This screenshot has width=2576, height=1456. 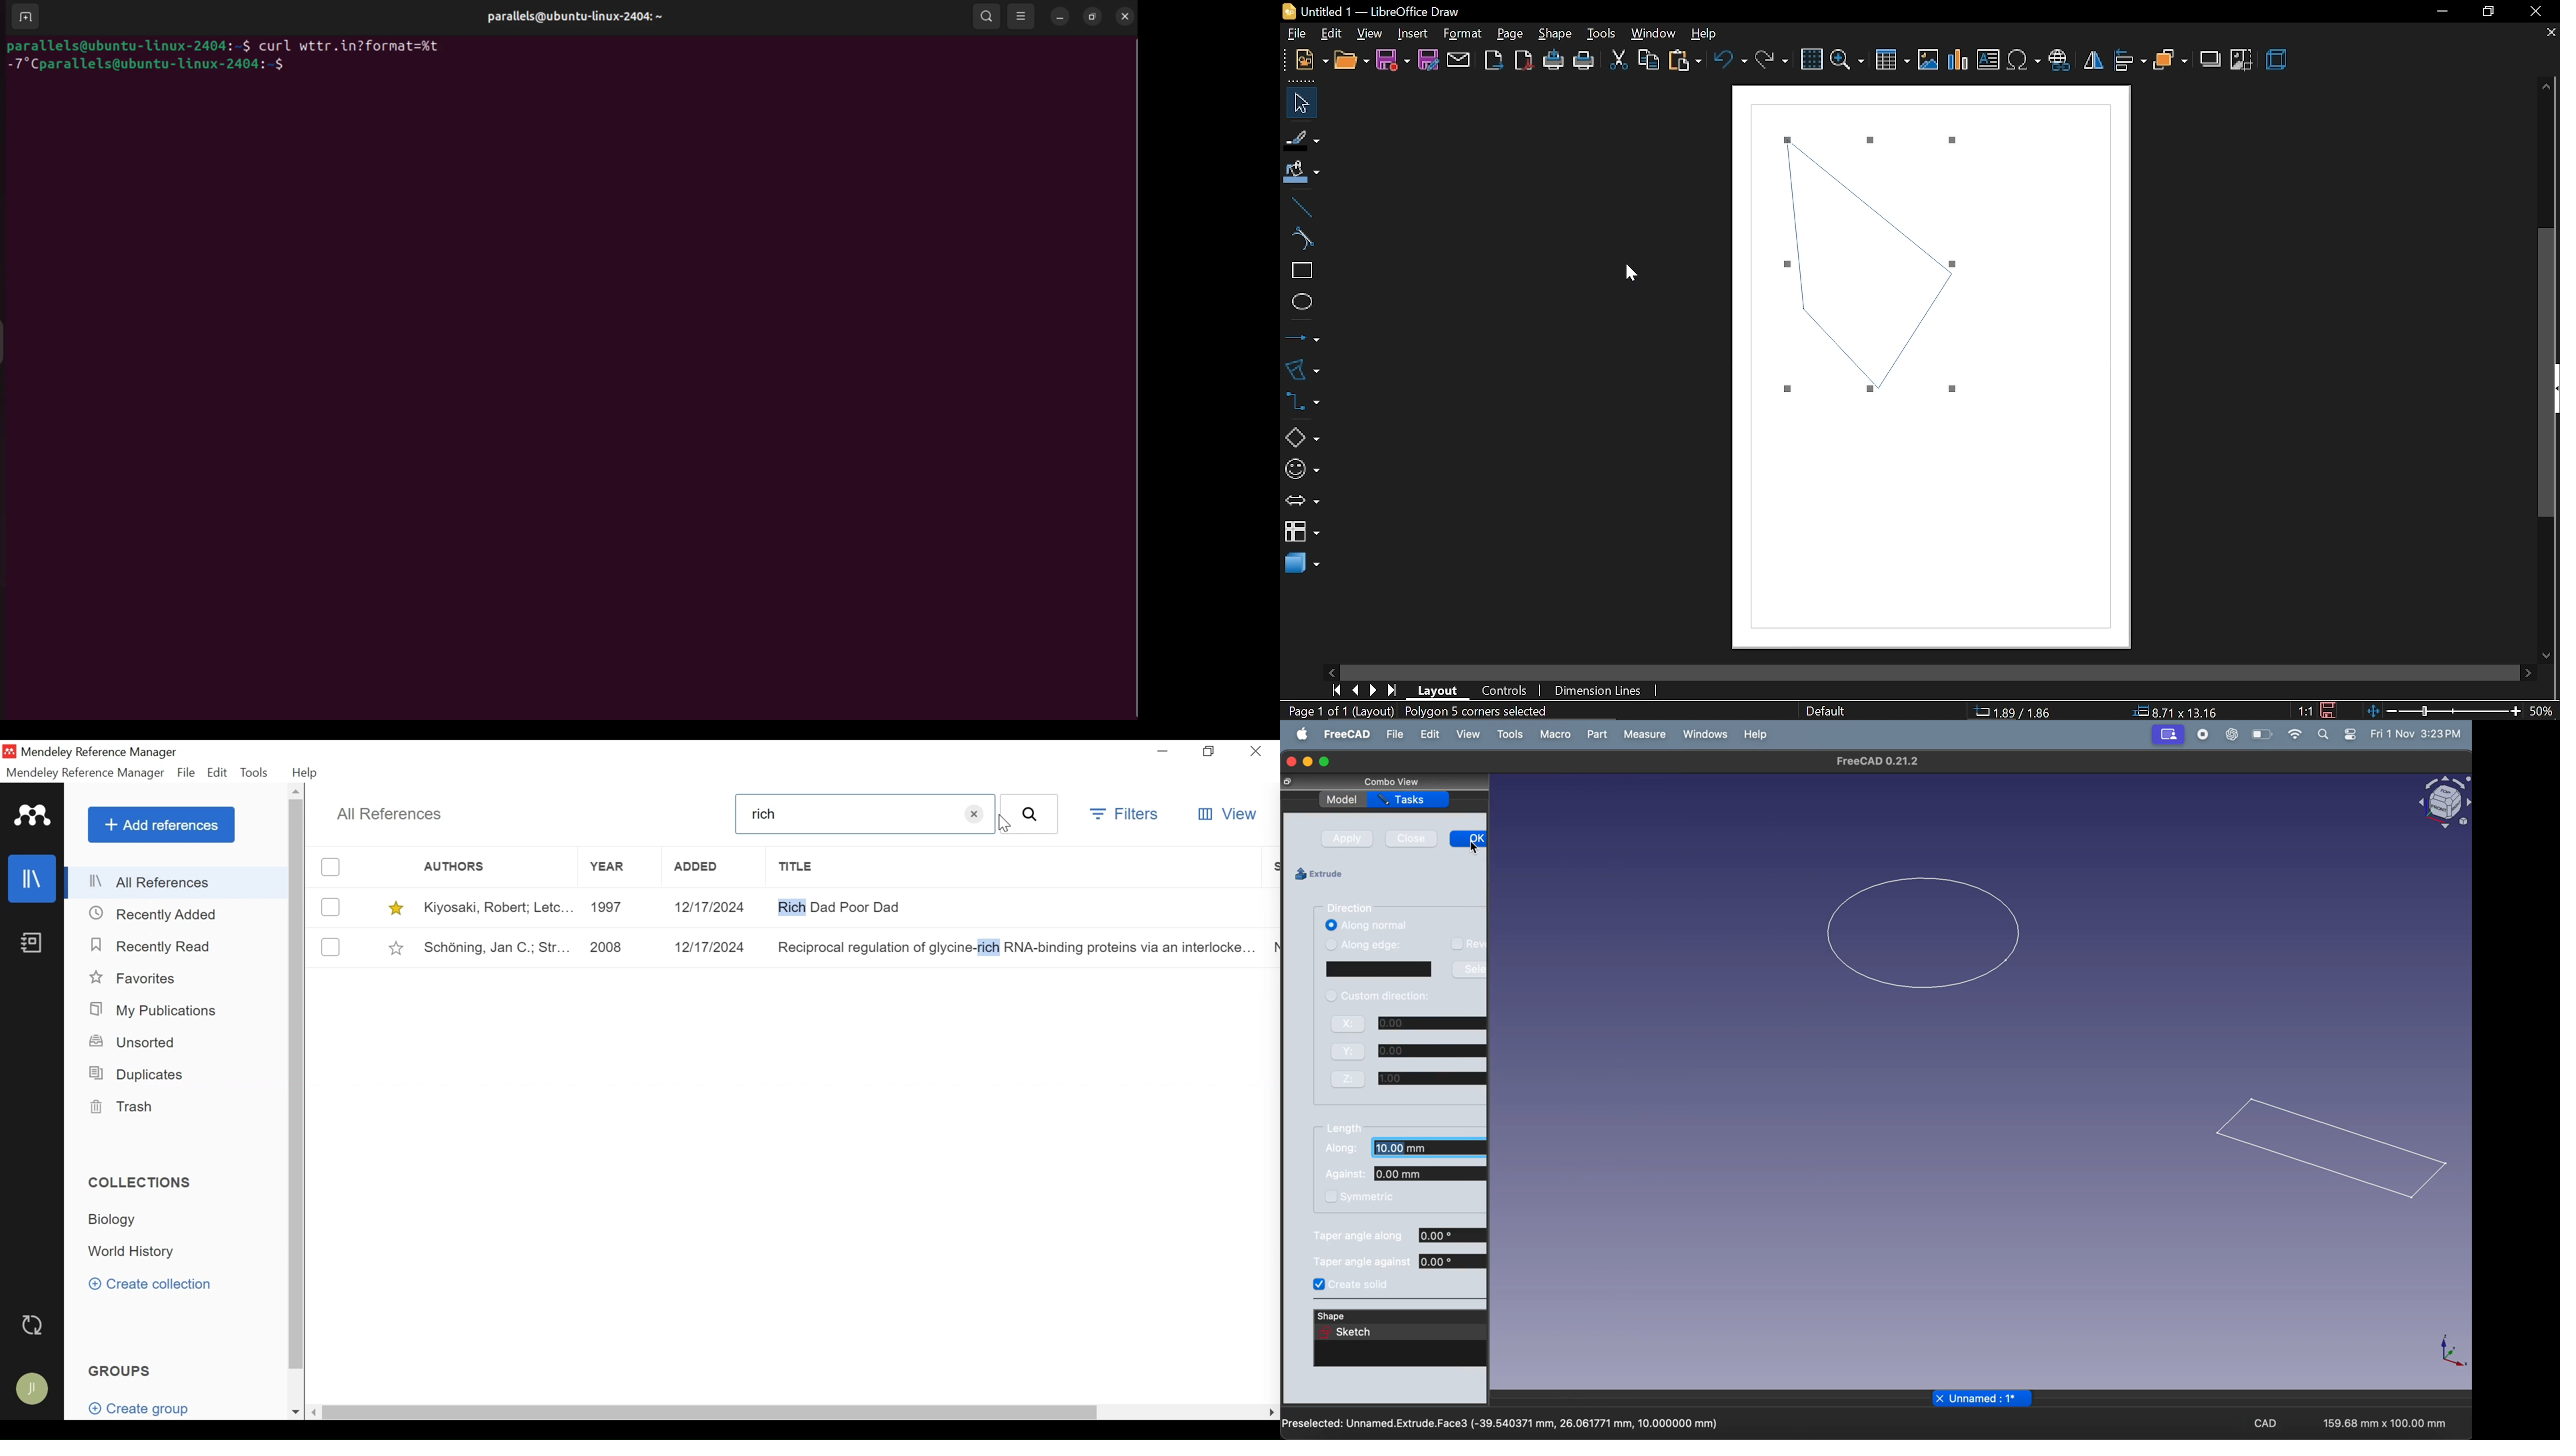 I want to click on co-ordinate 22.70/12.93, so click(x=2022, y=711).